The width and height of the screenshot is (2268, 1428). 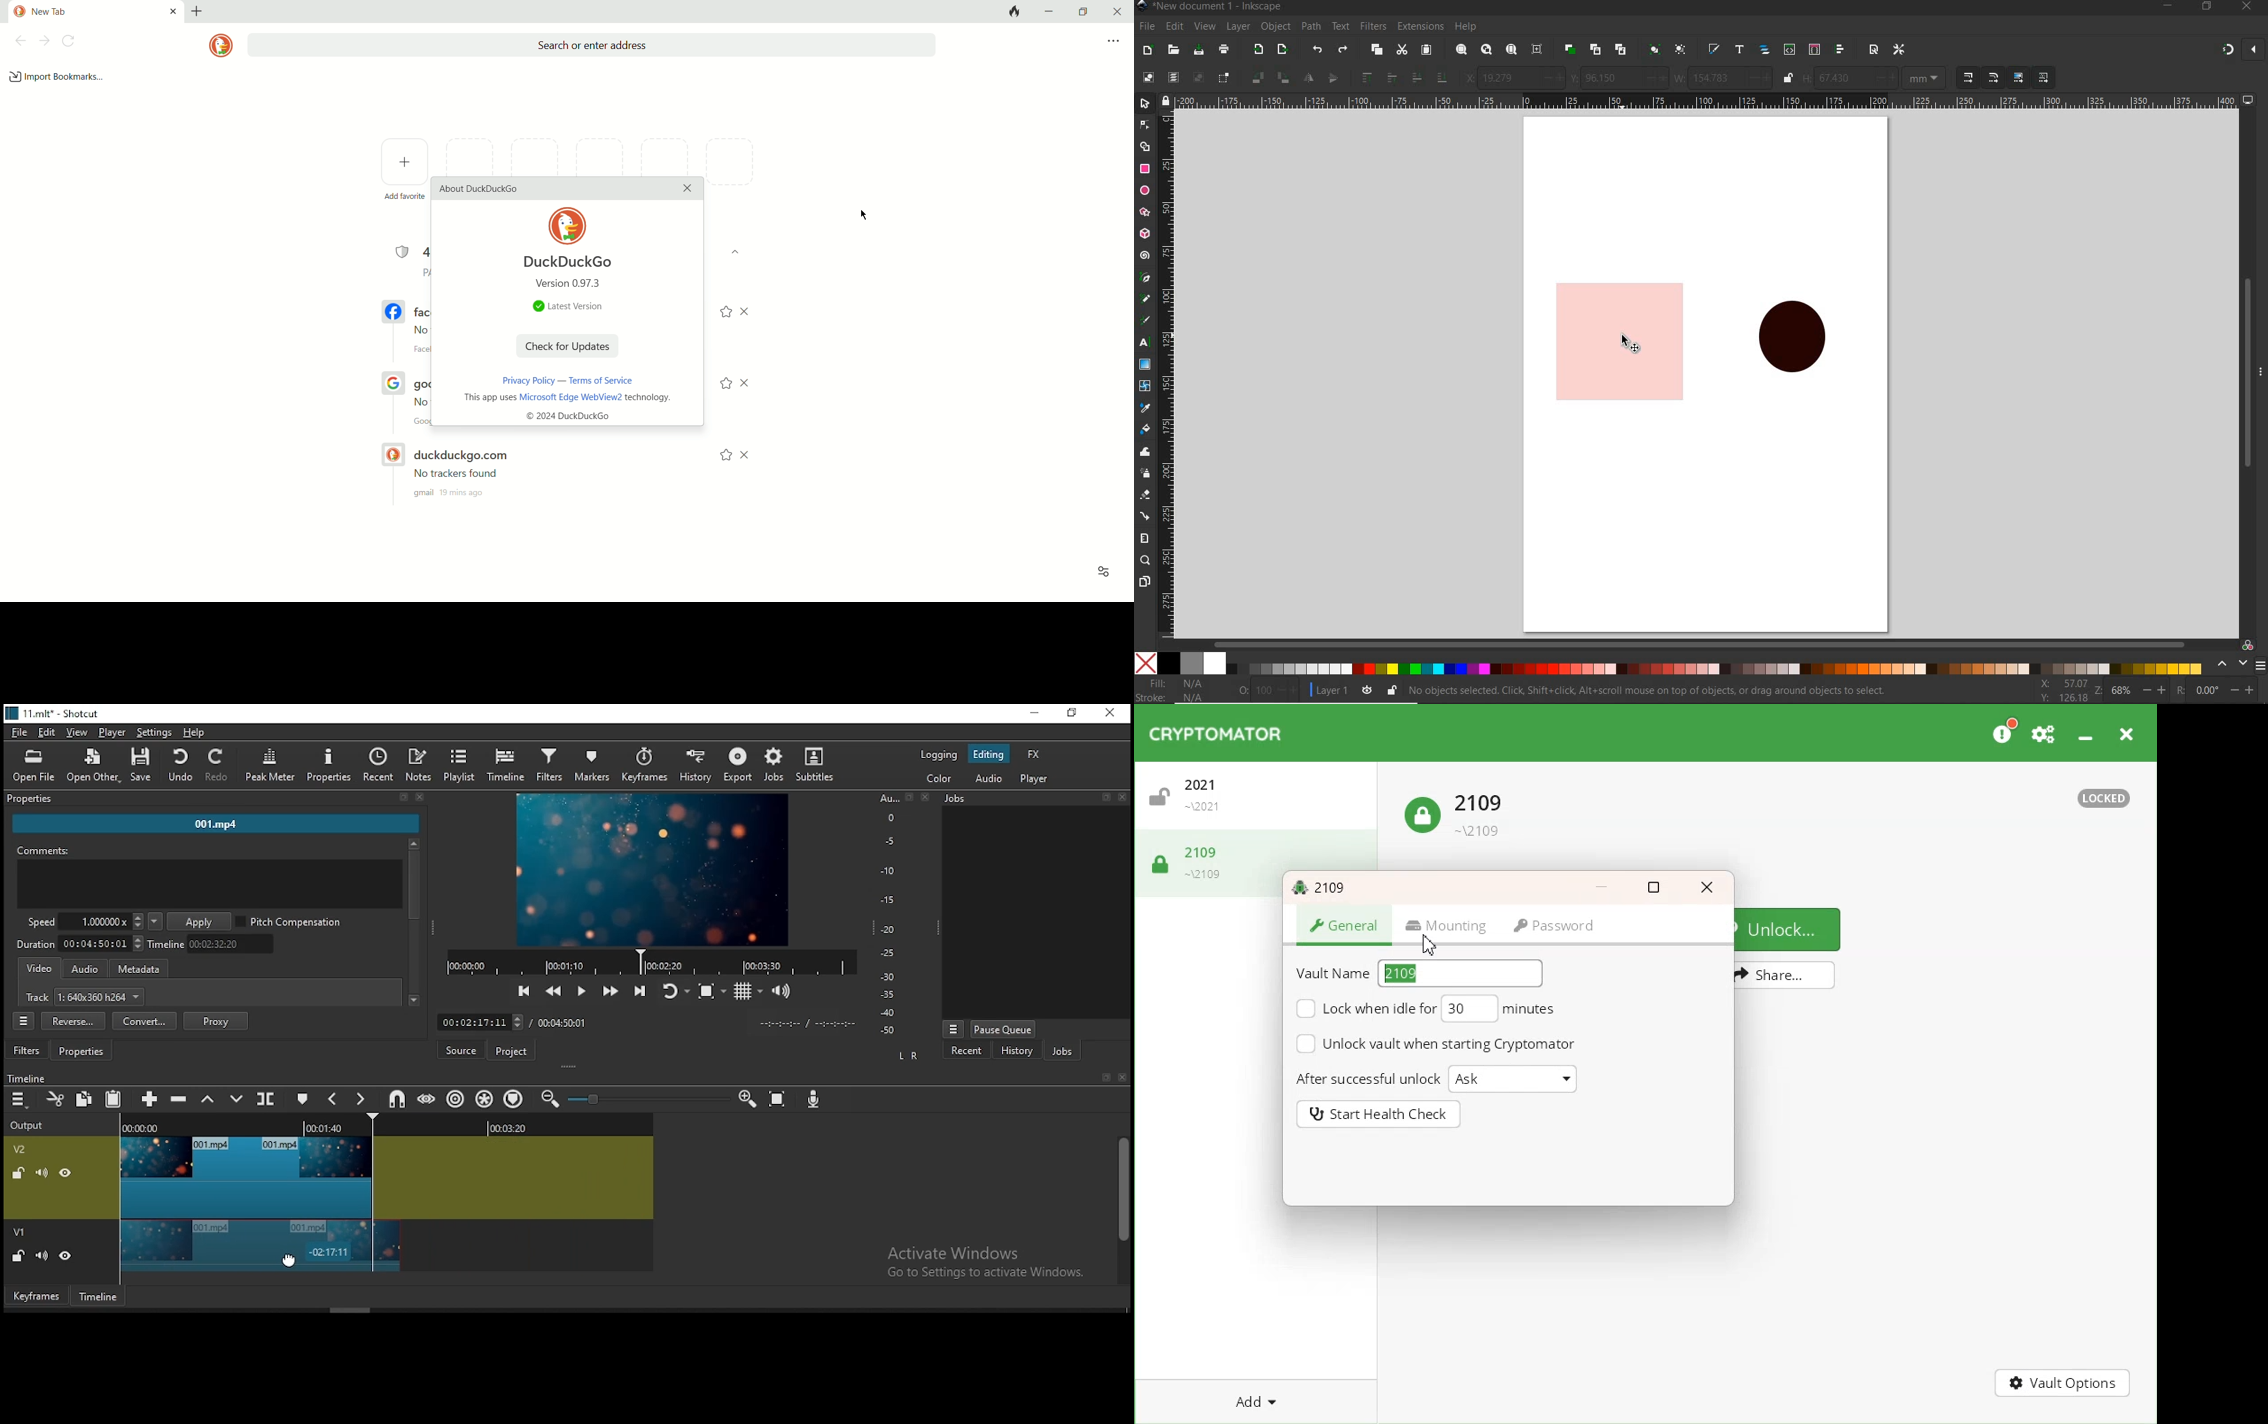 I want to click on timeline, so click(x=505, y=766).